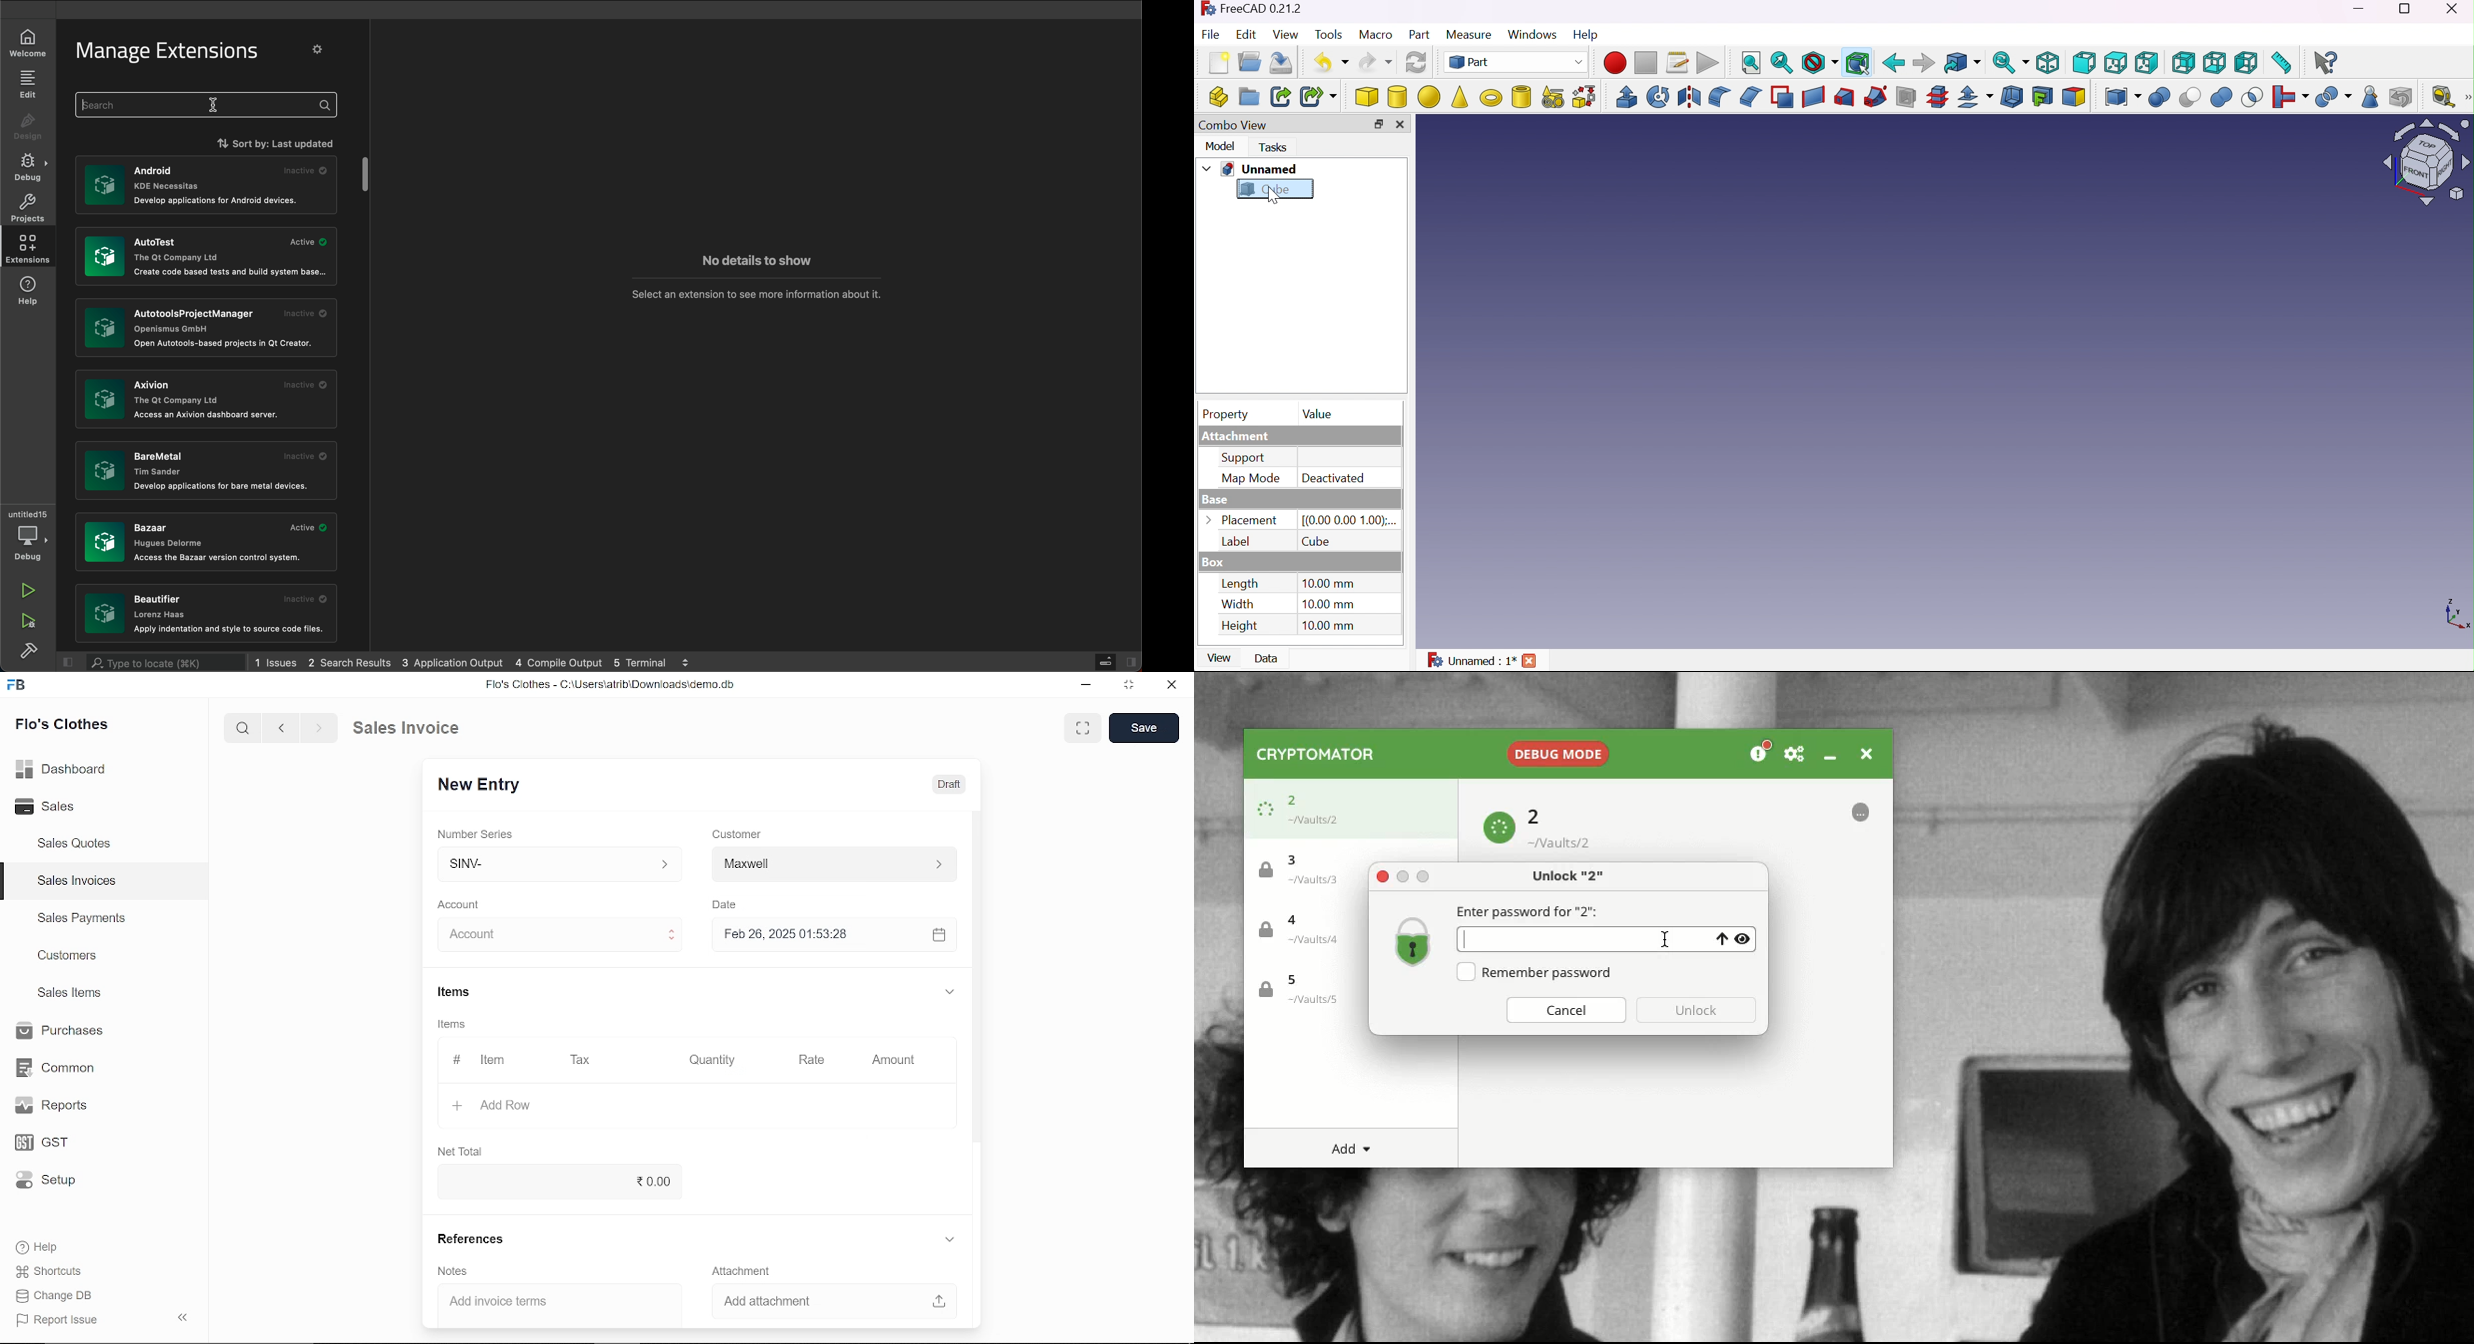 The height and width of the screenshot is (1344, 2492). What do you see at coordinates (2221, 97) in the screenshot?
I see `Union ` at bounding box center [2221, 97].